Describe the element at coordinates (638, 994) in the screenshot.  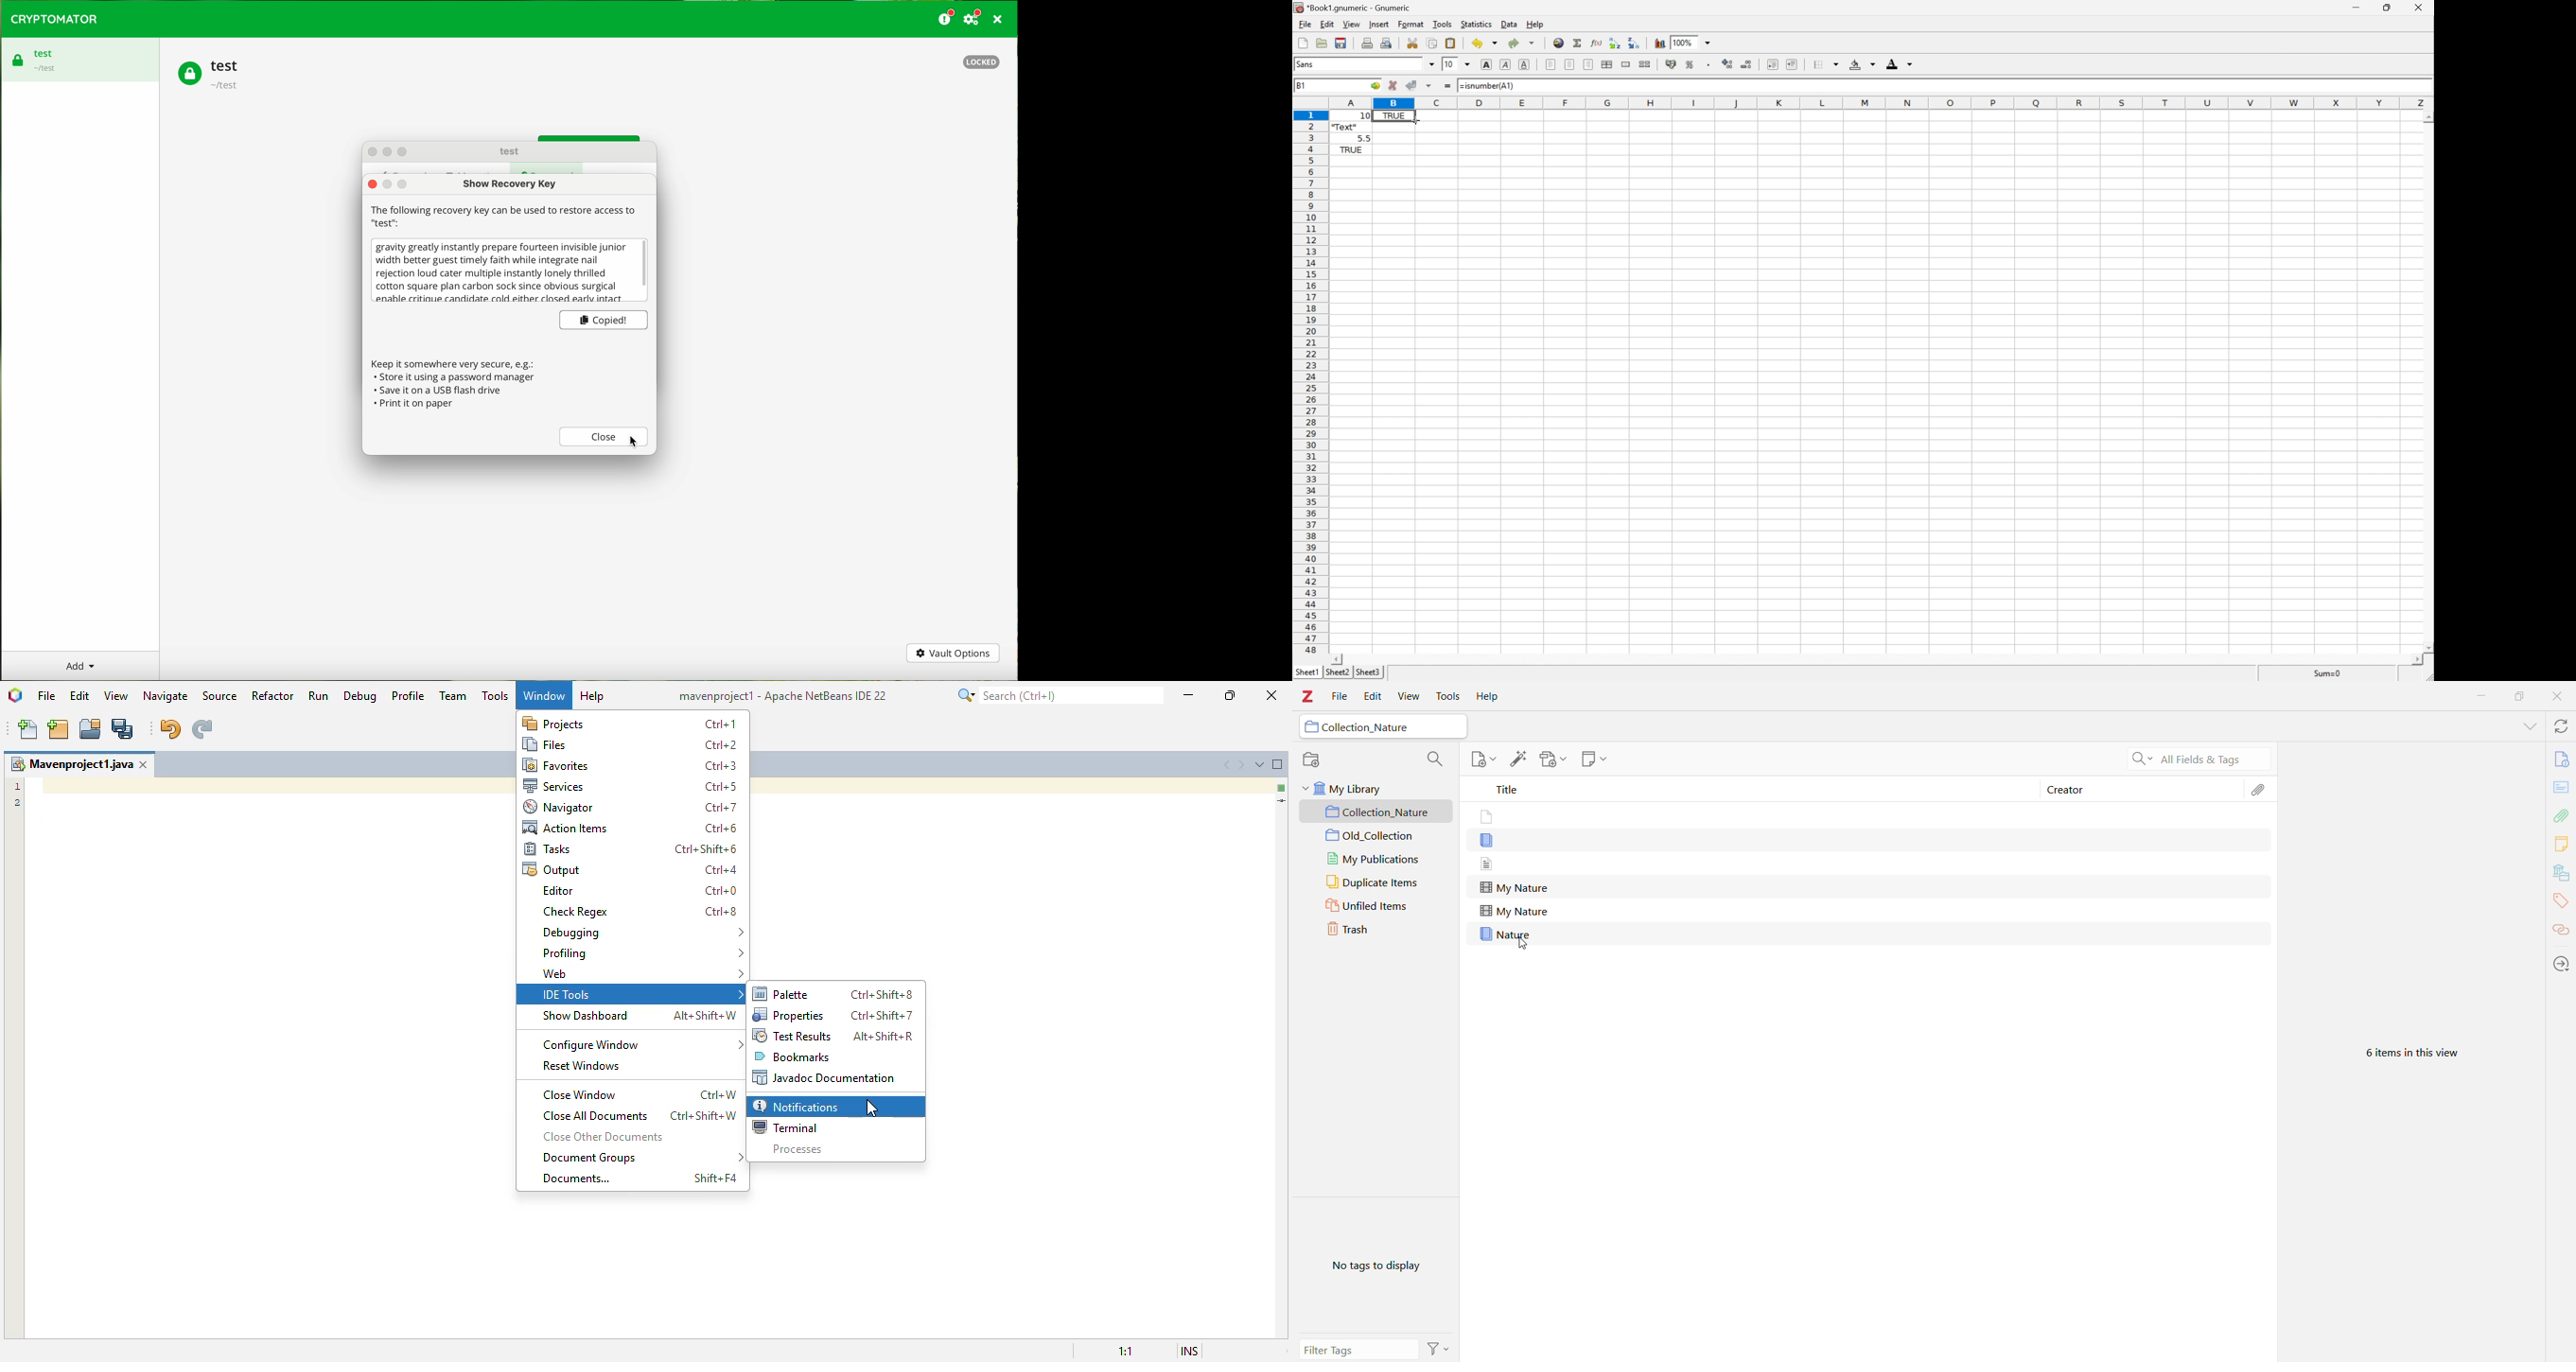
I see `IDE tools` at that location.